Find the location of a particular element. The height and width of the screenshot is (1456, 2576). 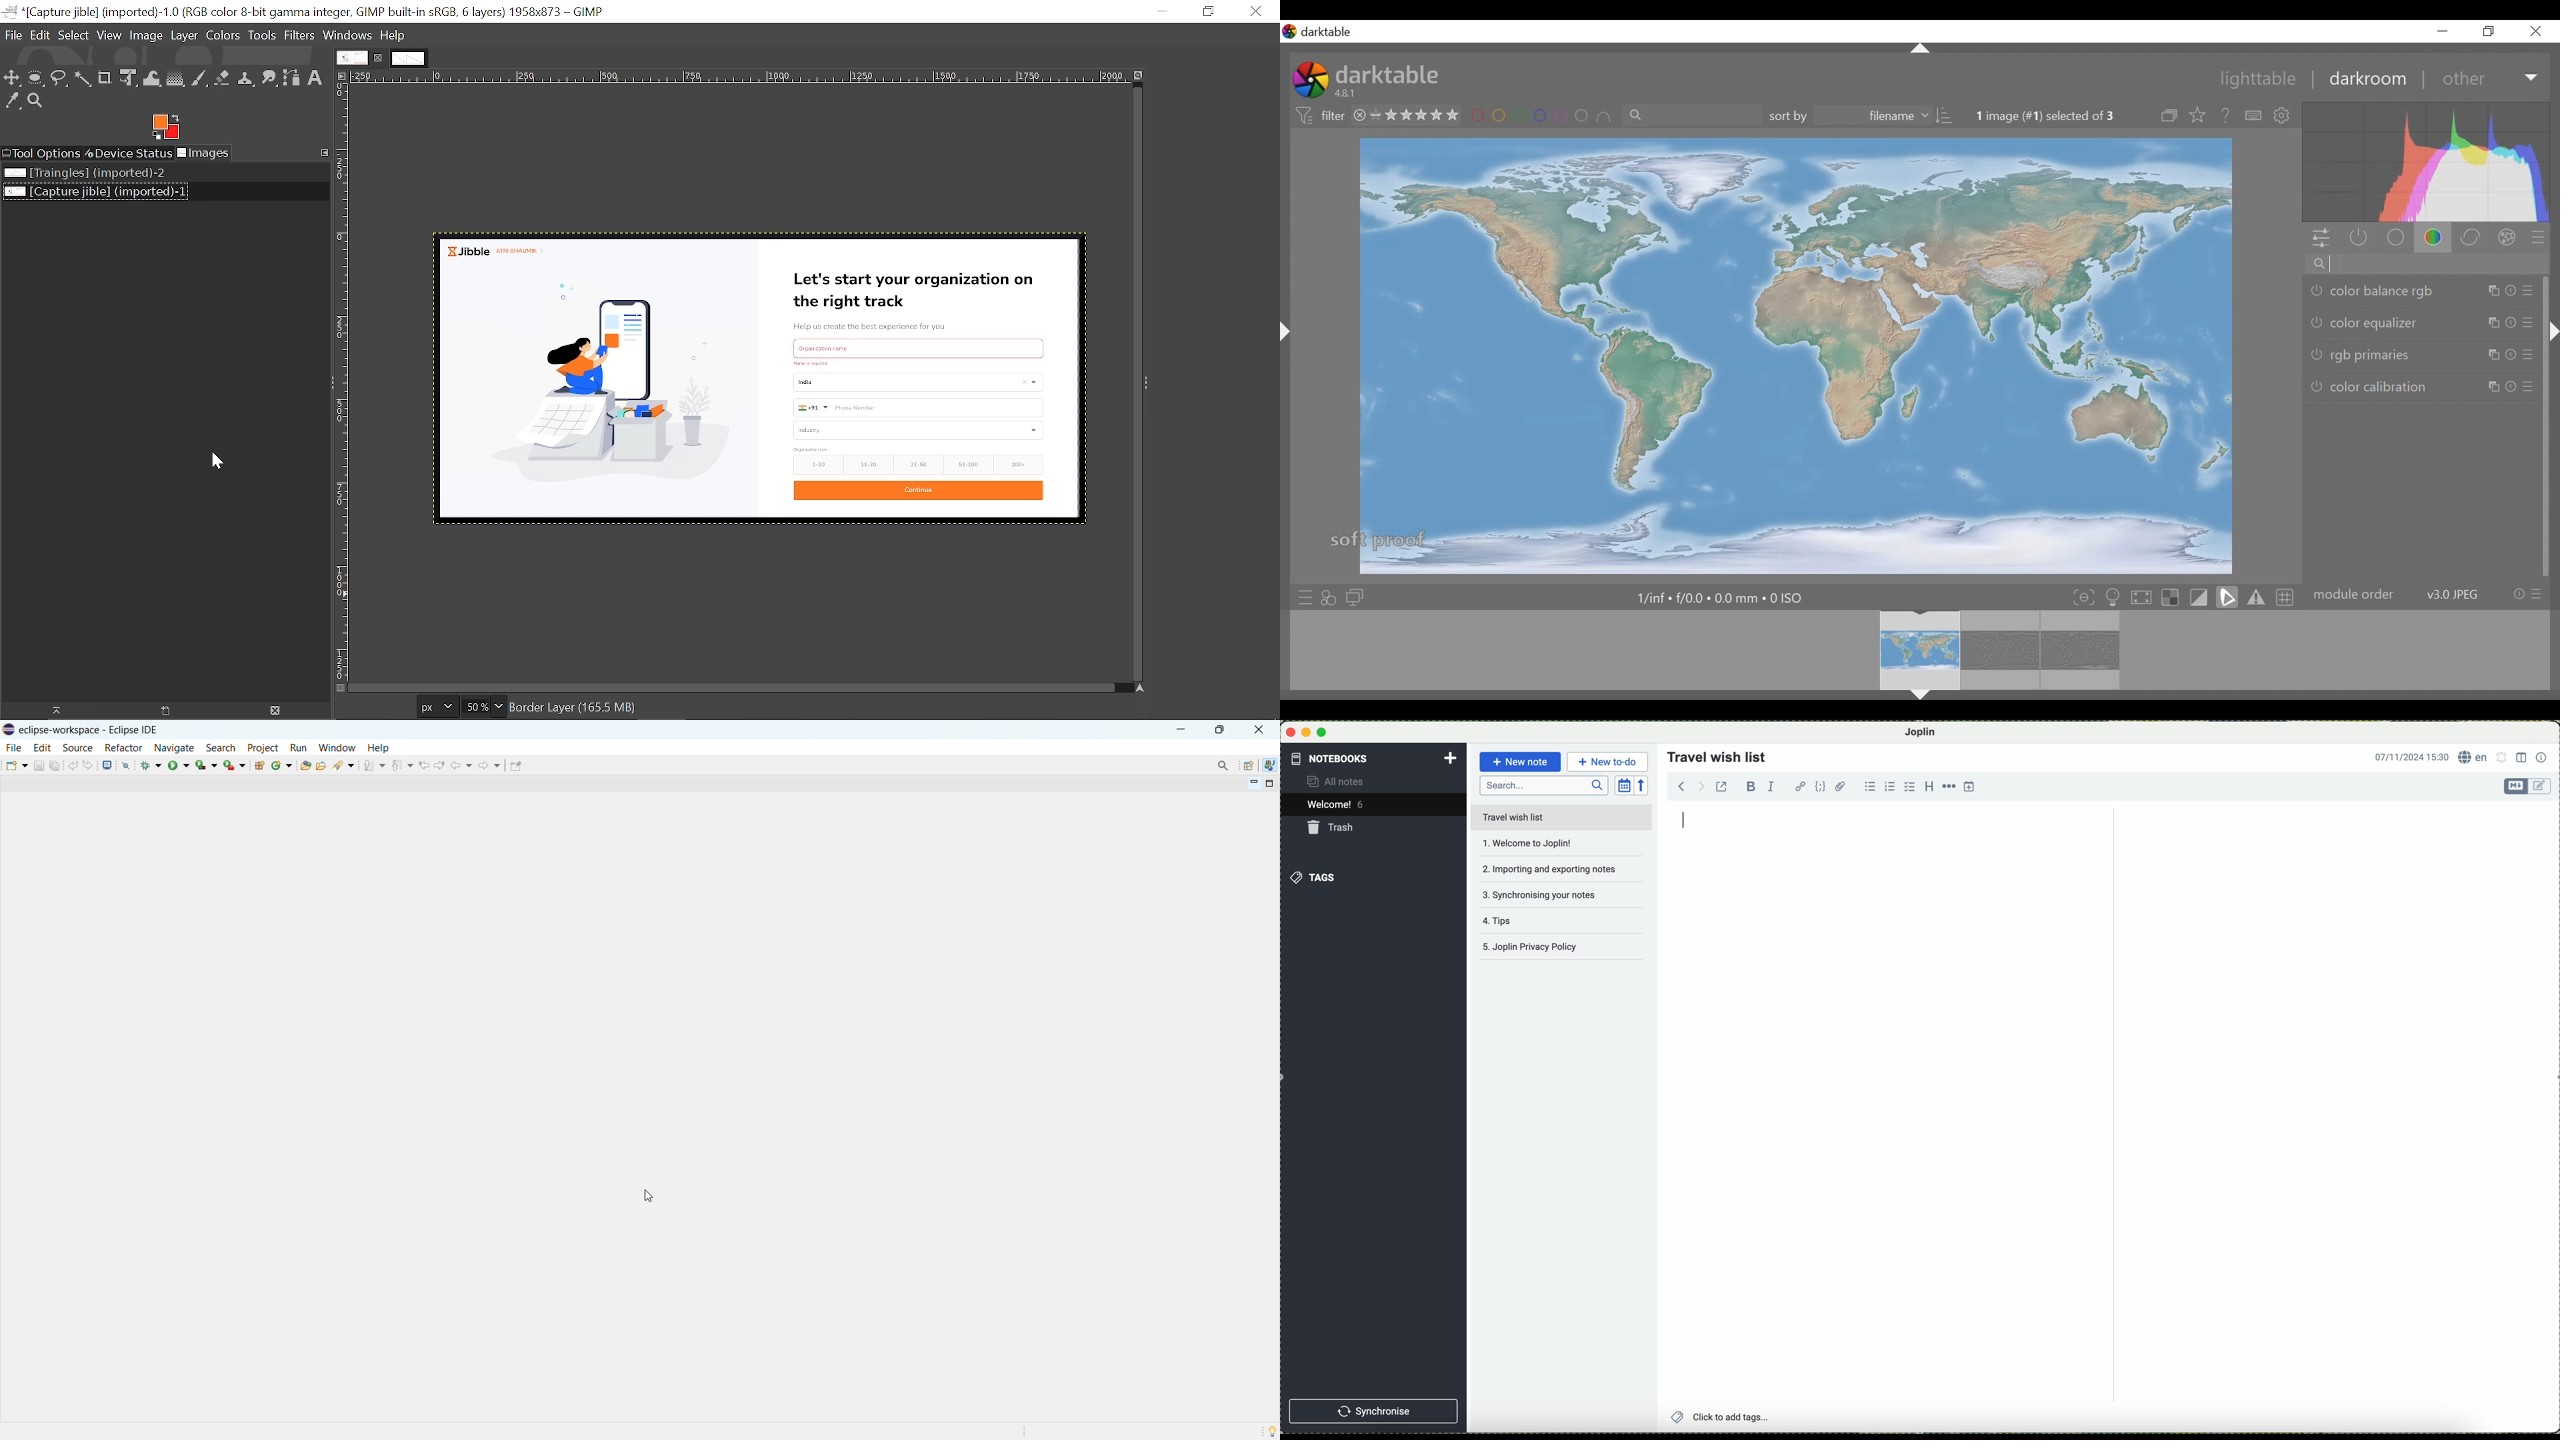

search is located at coordinates (221, 747).